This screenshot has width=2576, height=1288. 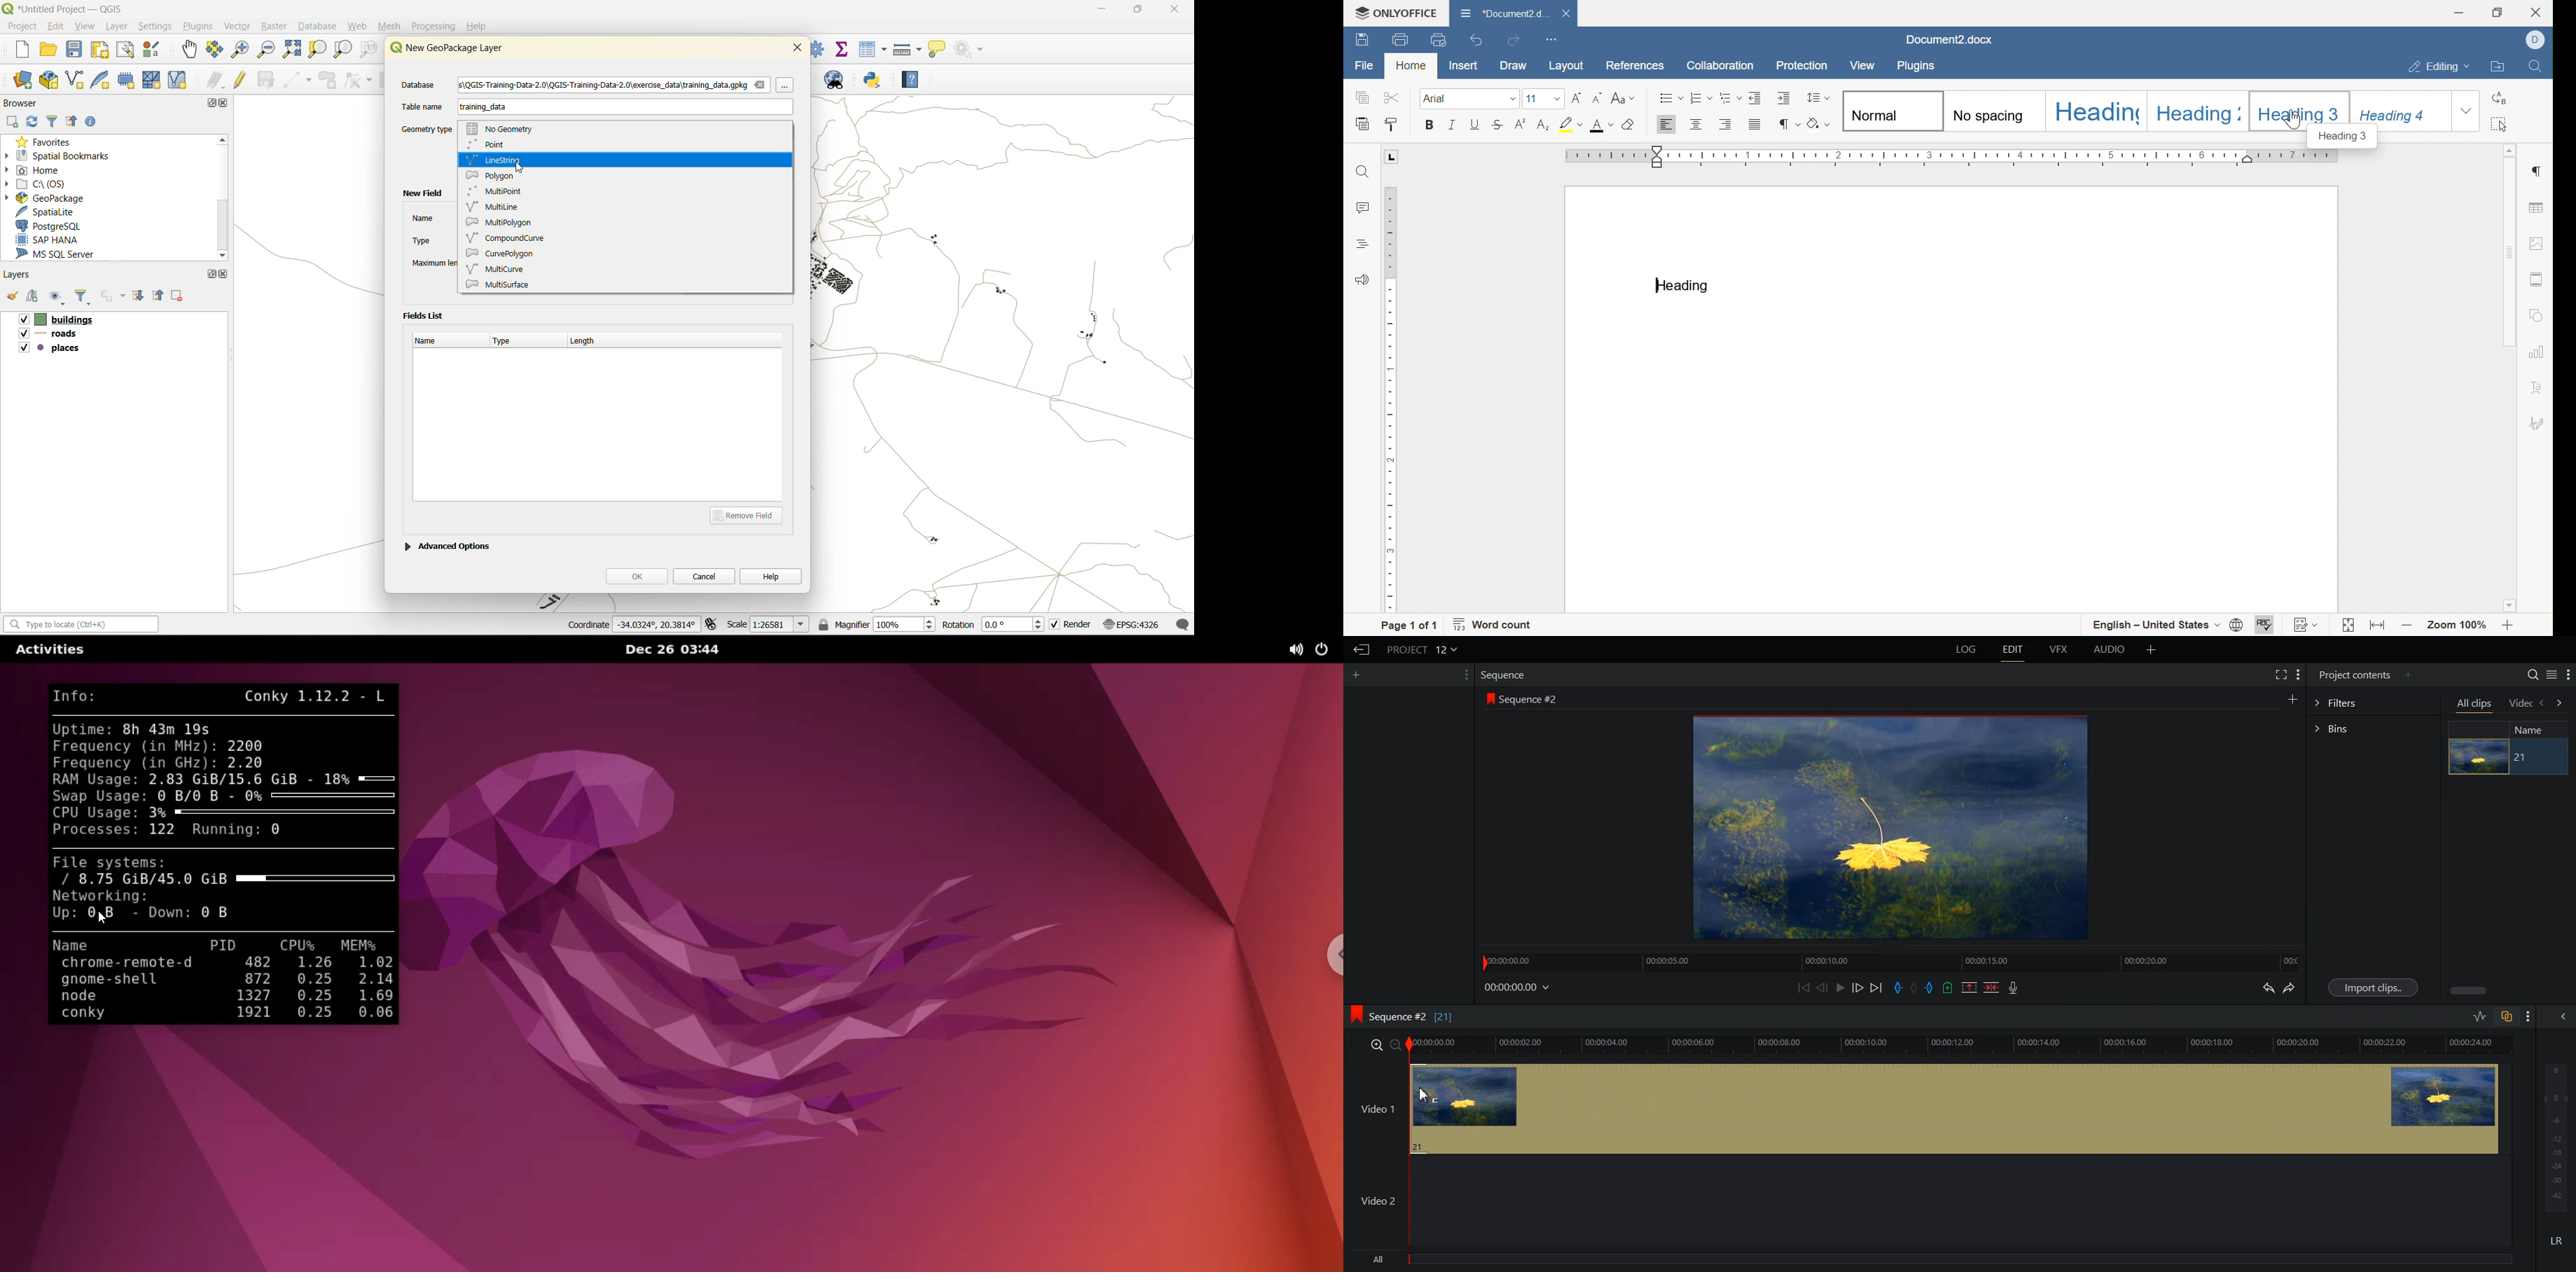 I want to click on Fit to slide, so click(x=2350, y=625).